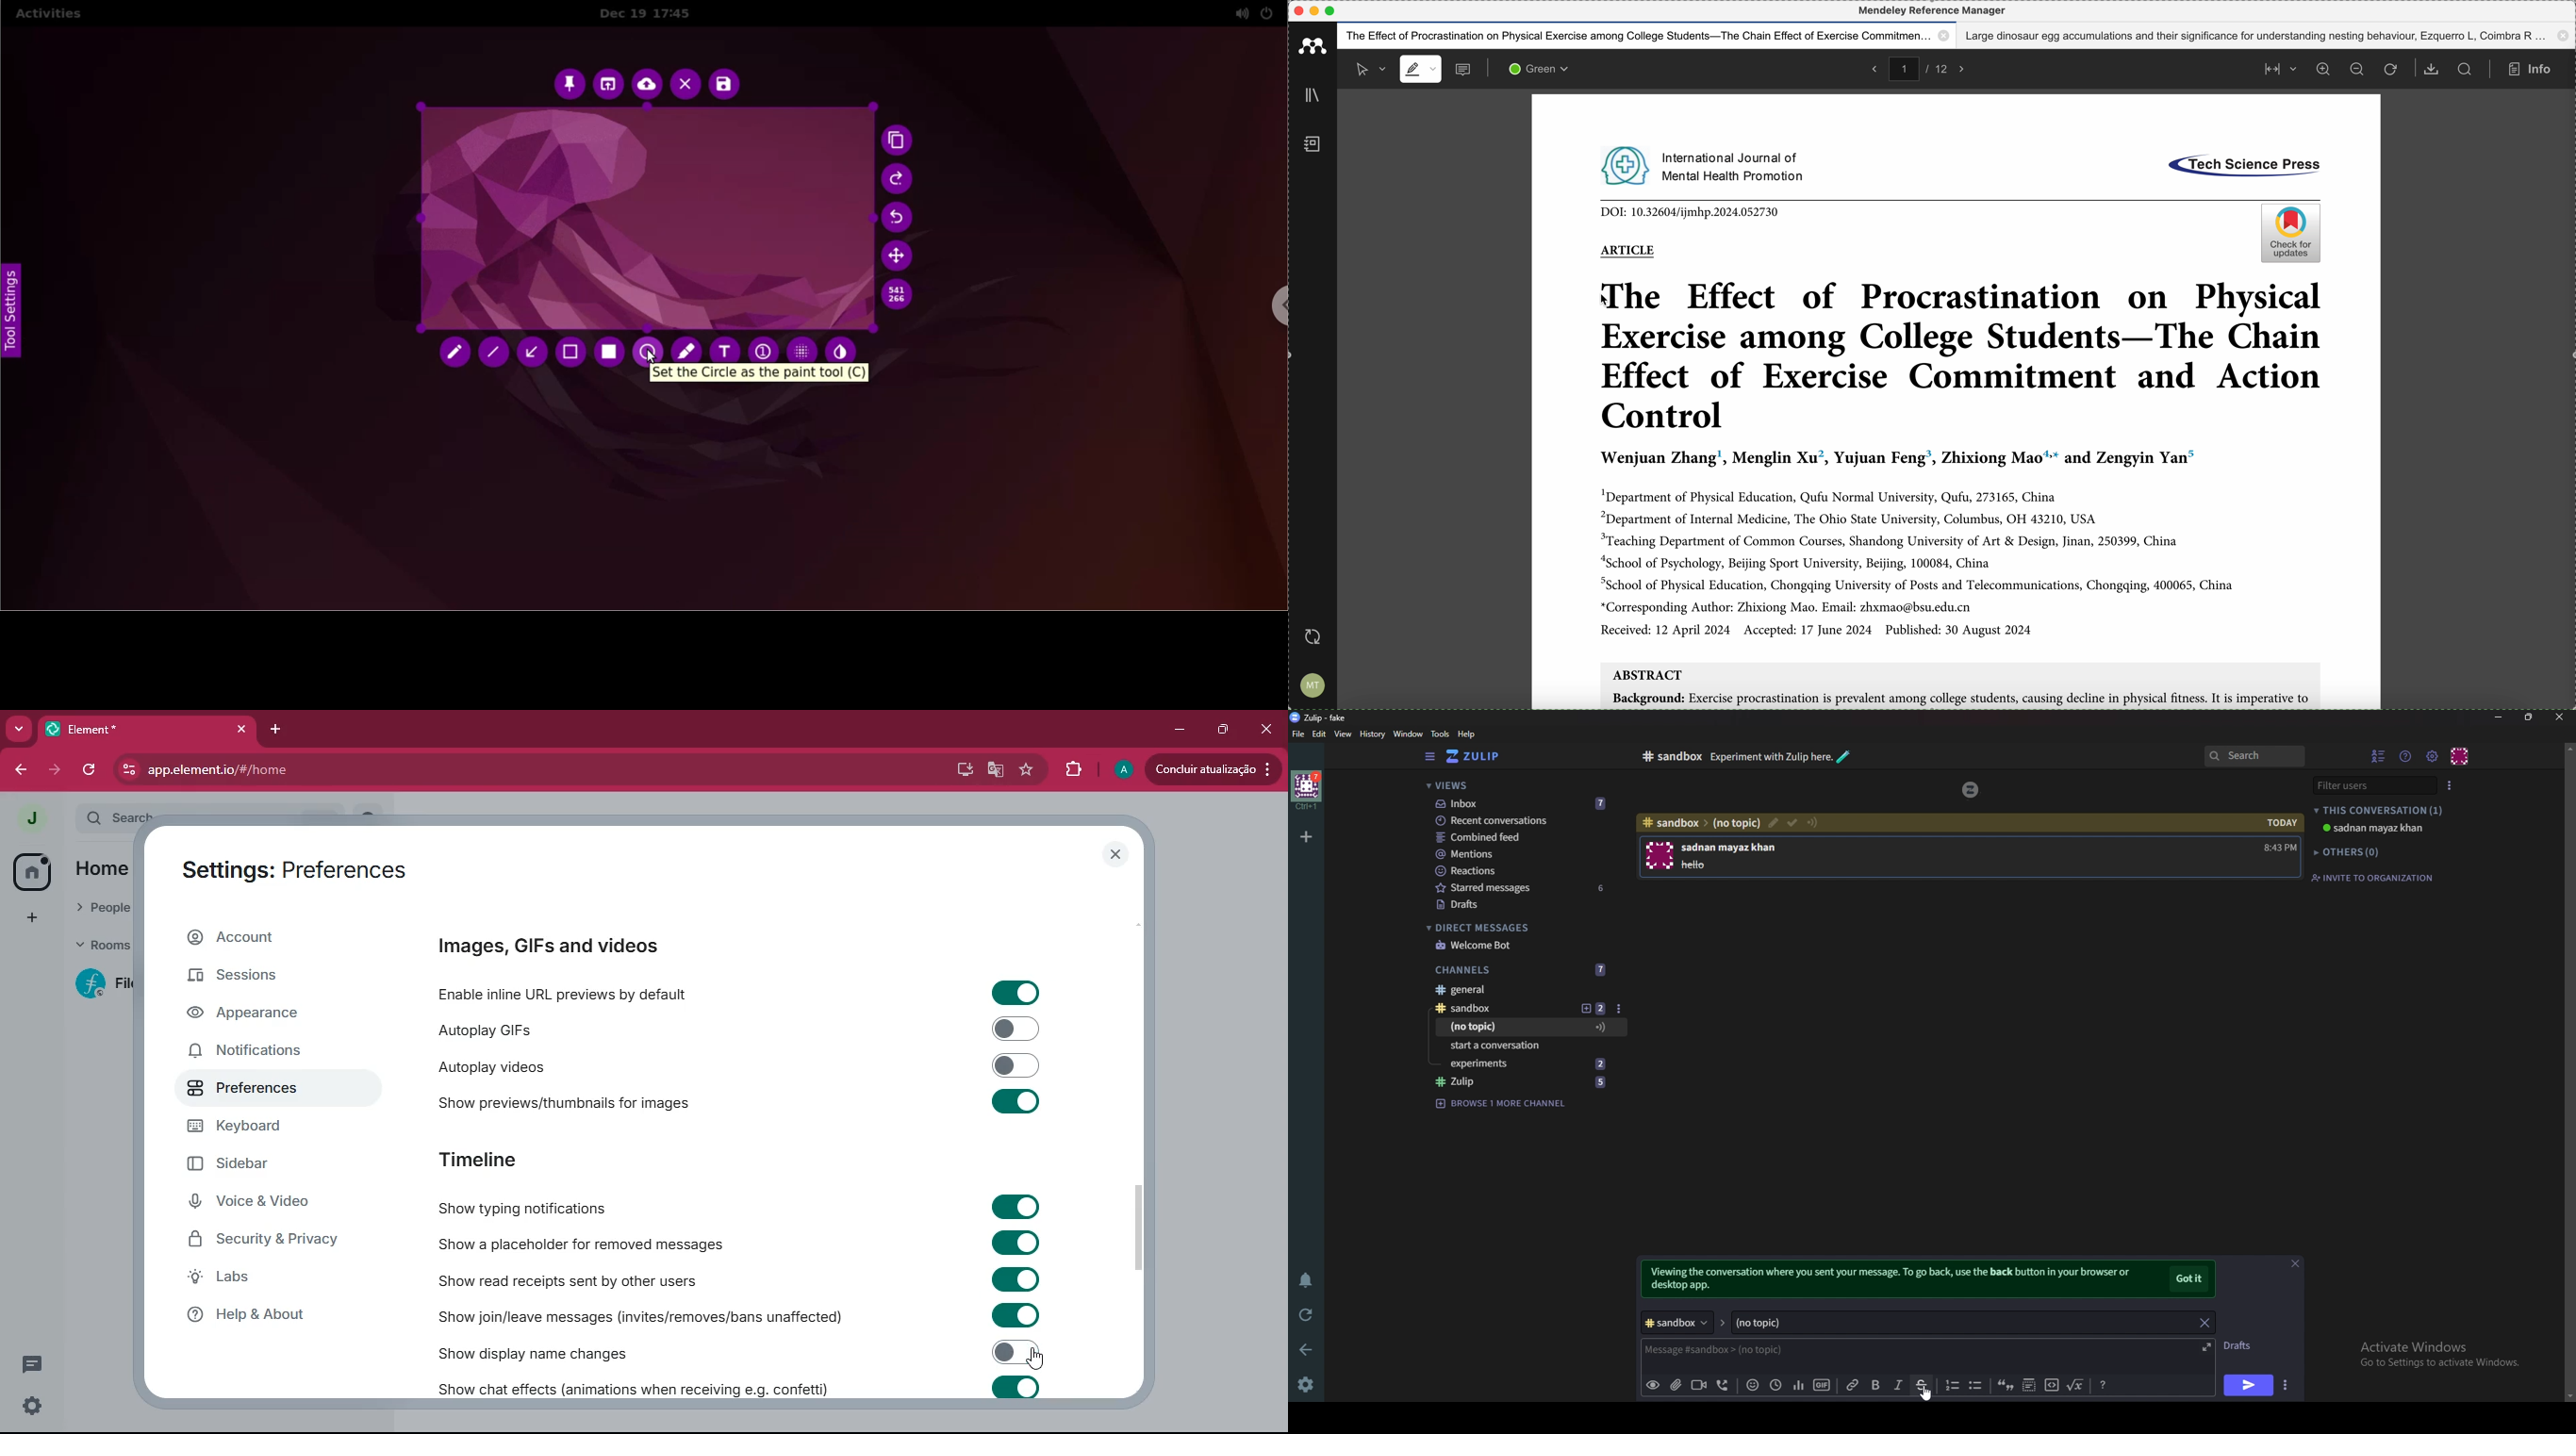 Image resolution: width=2576 pixels, height=1456 pixels. Describe the element at coordinates (260, 1014) in the screenshot. I see `appearance` at that location.